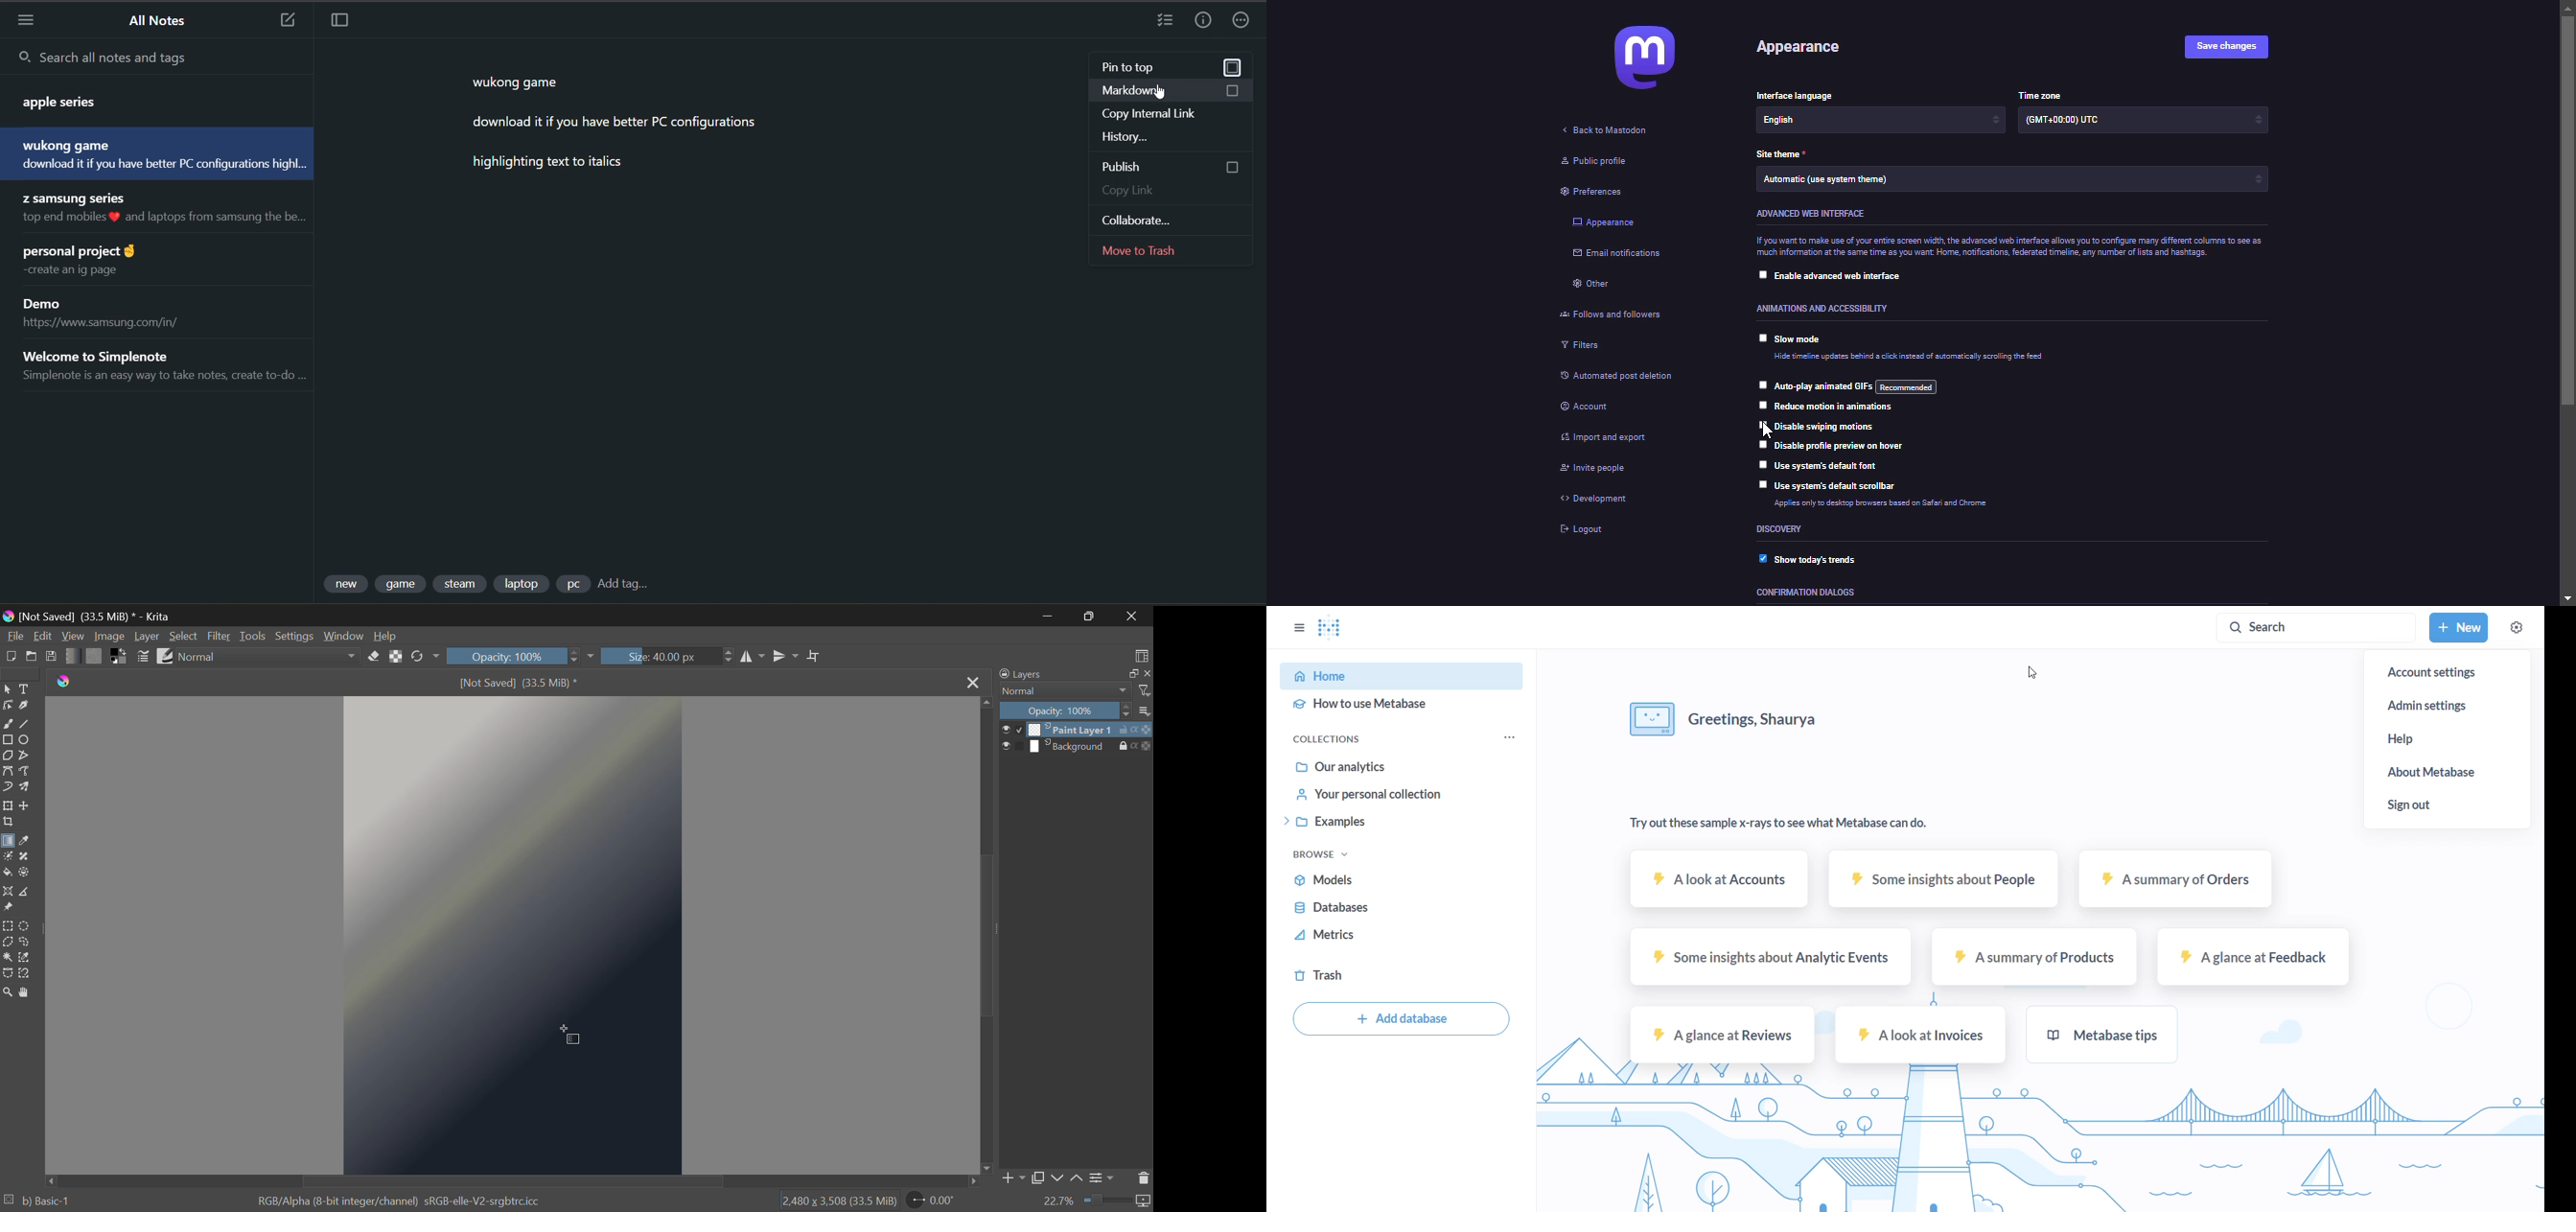  I want to click on accessibility, so click(1810, 307).